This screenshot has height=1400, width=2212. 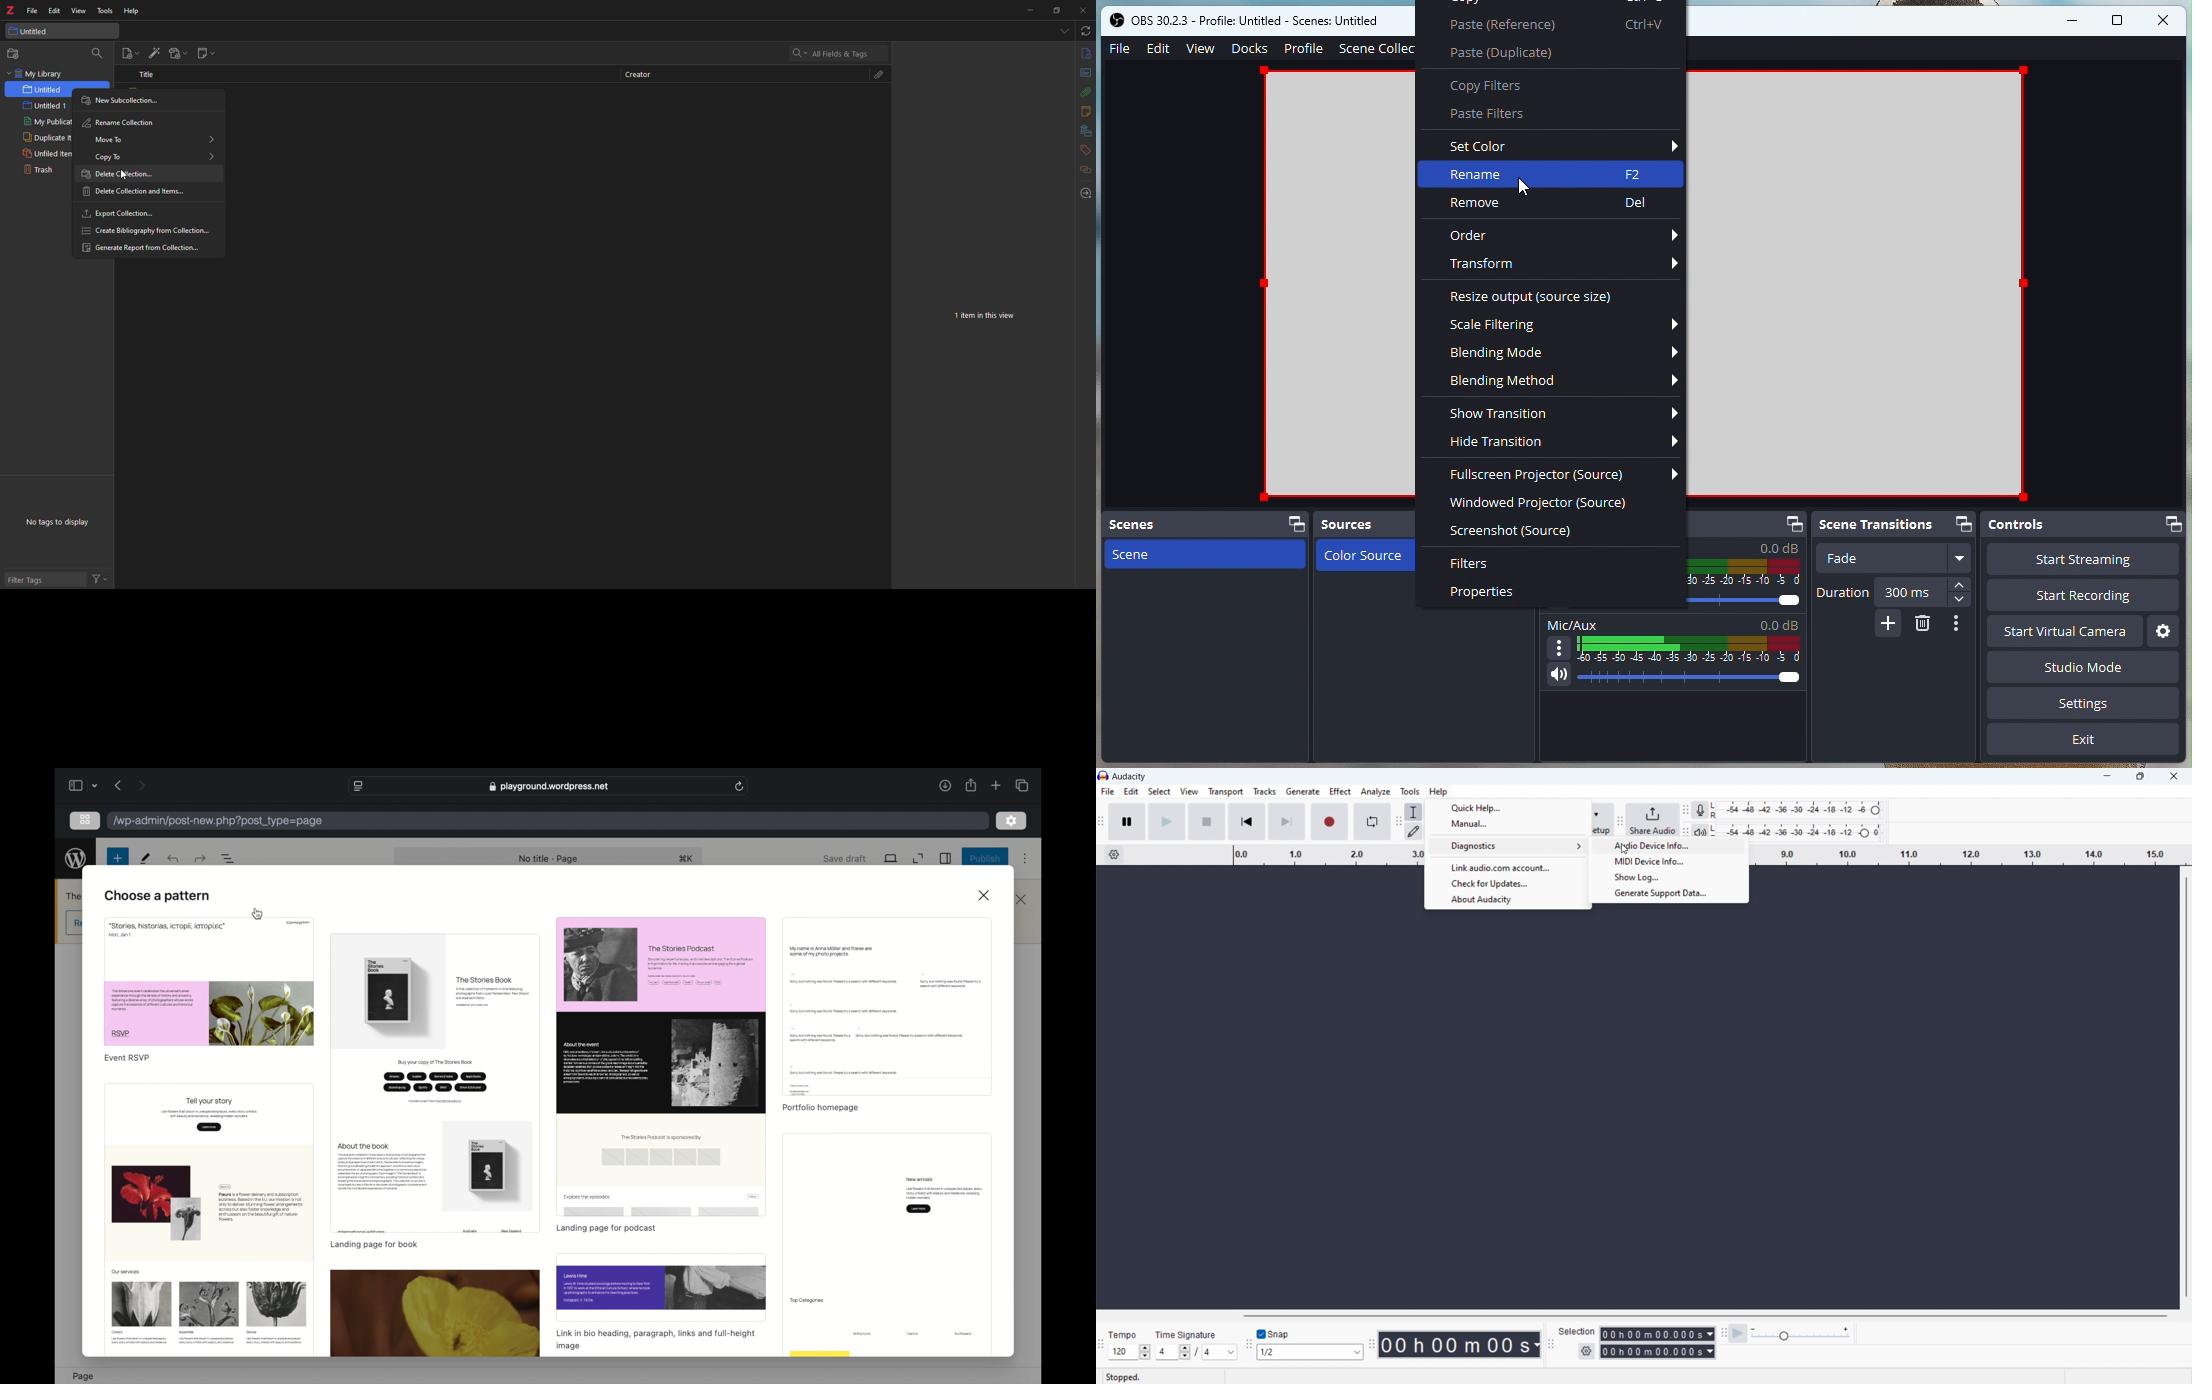 I want to click on tools, so click(x=1408, y=791).